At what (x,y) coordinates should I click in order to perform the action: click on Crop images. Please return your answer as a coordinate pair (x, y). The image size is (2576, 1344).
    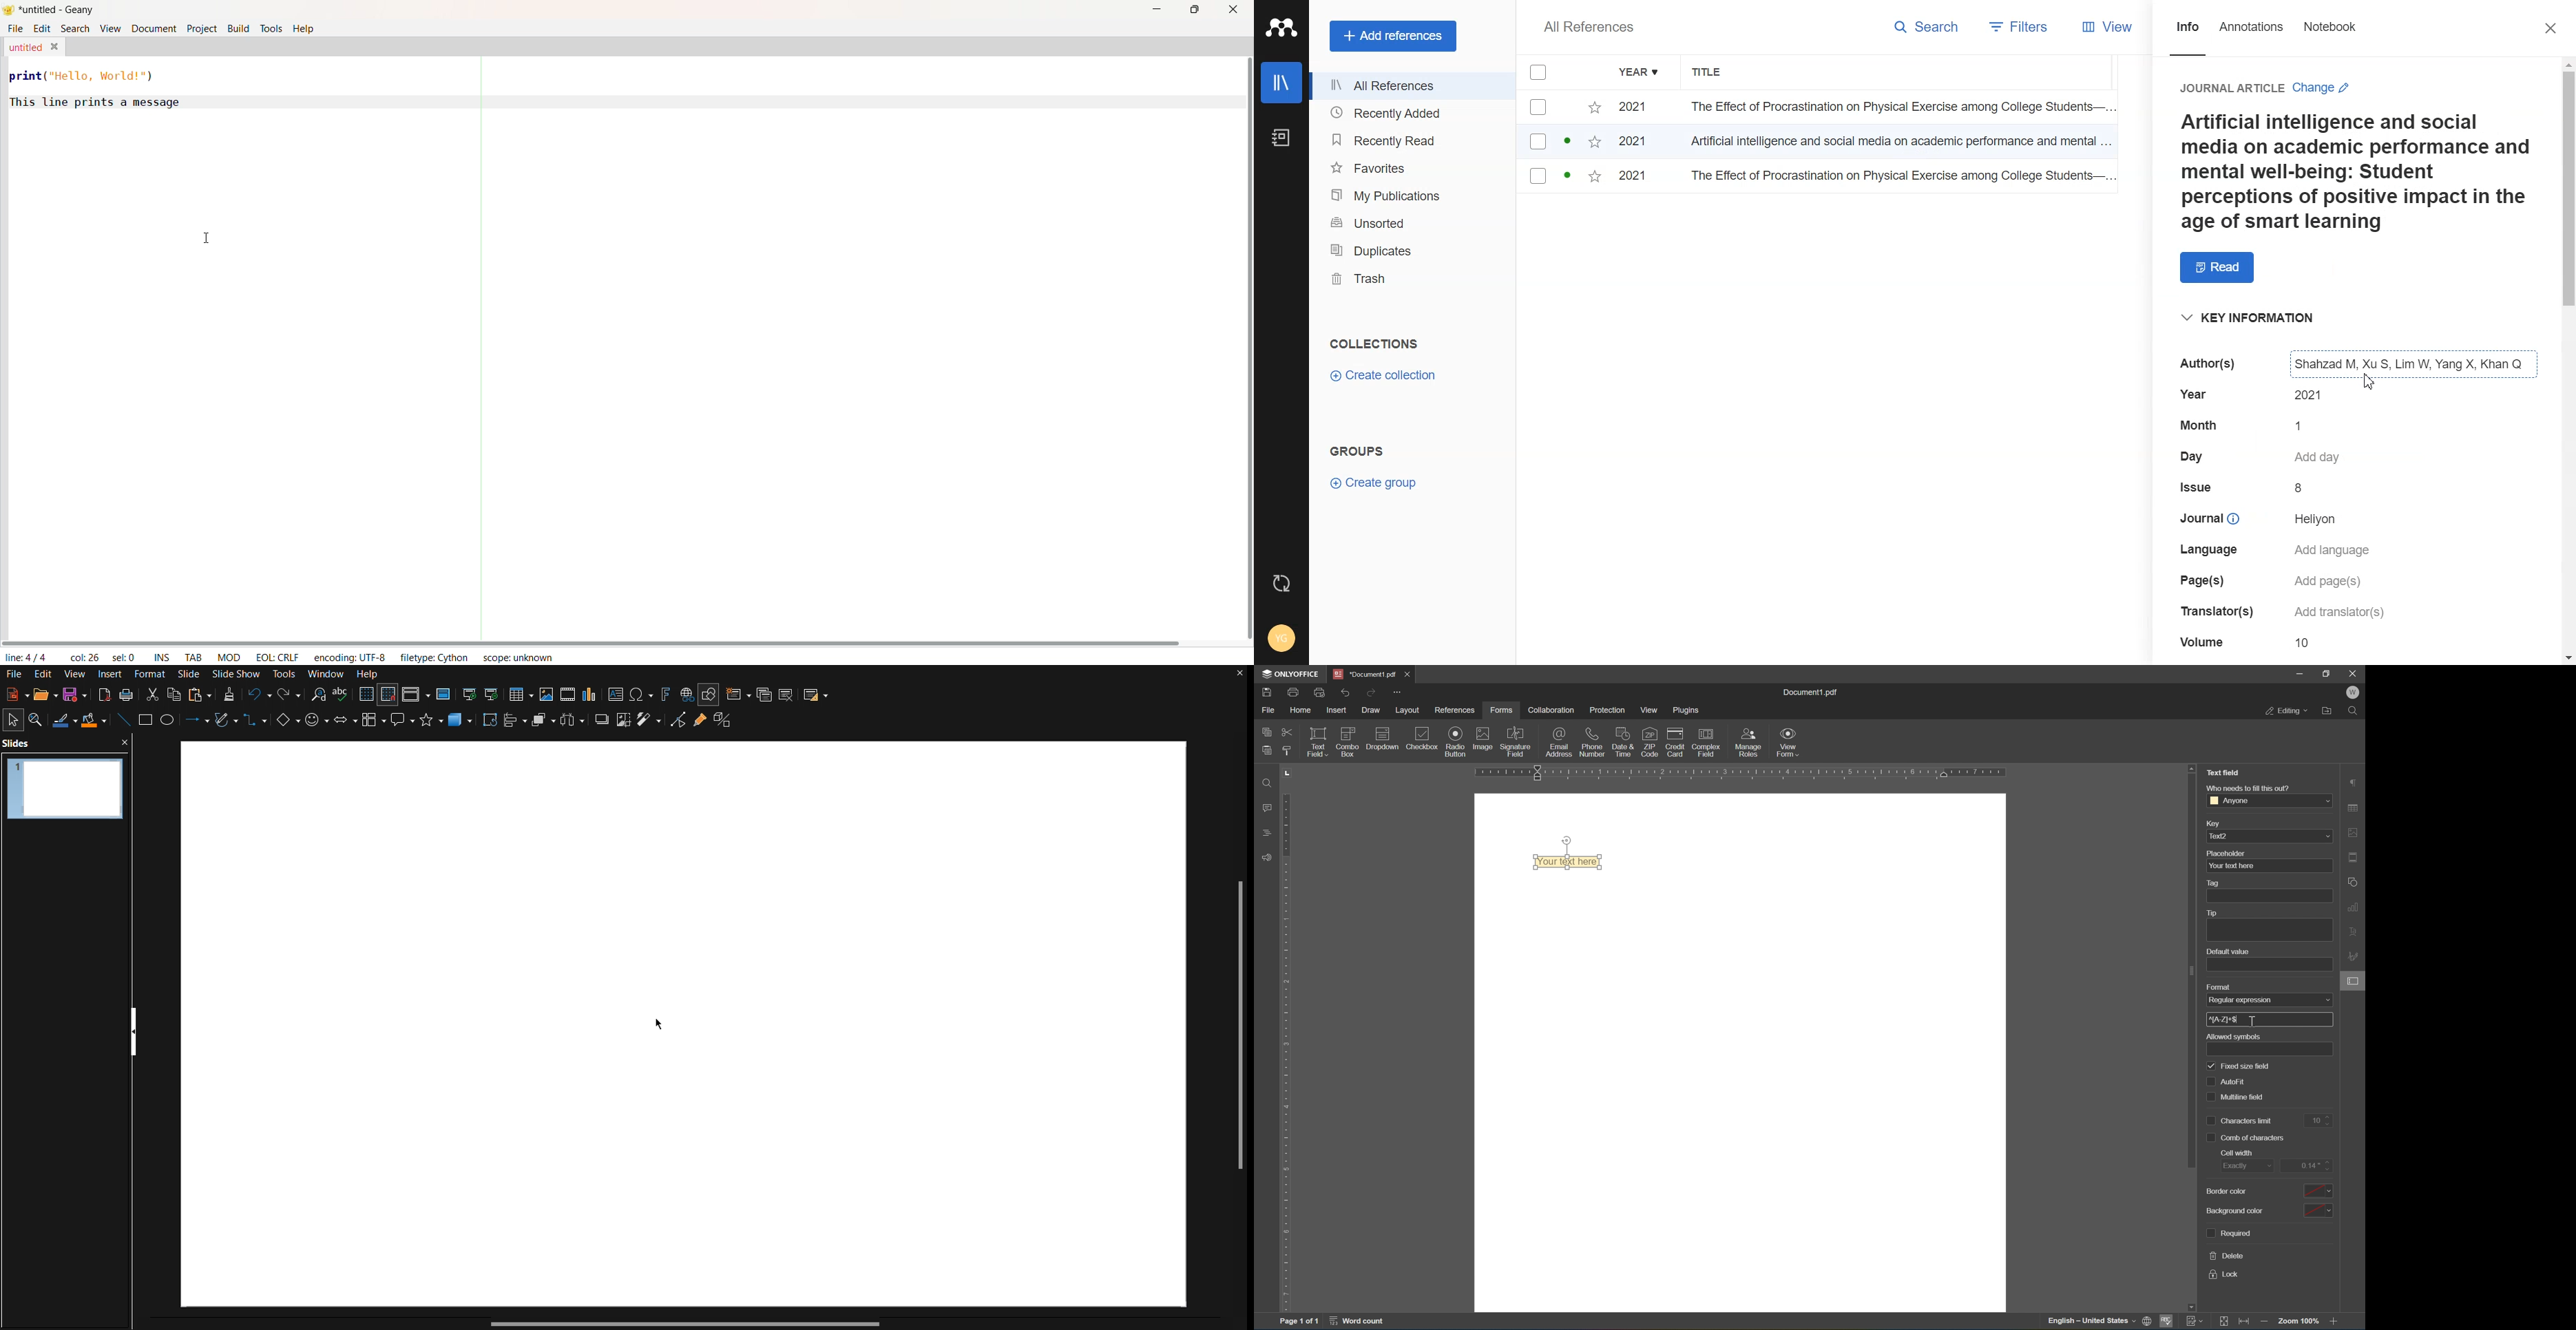
    Looking at the image, I should click on (623, 724).